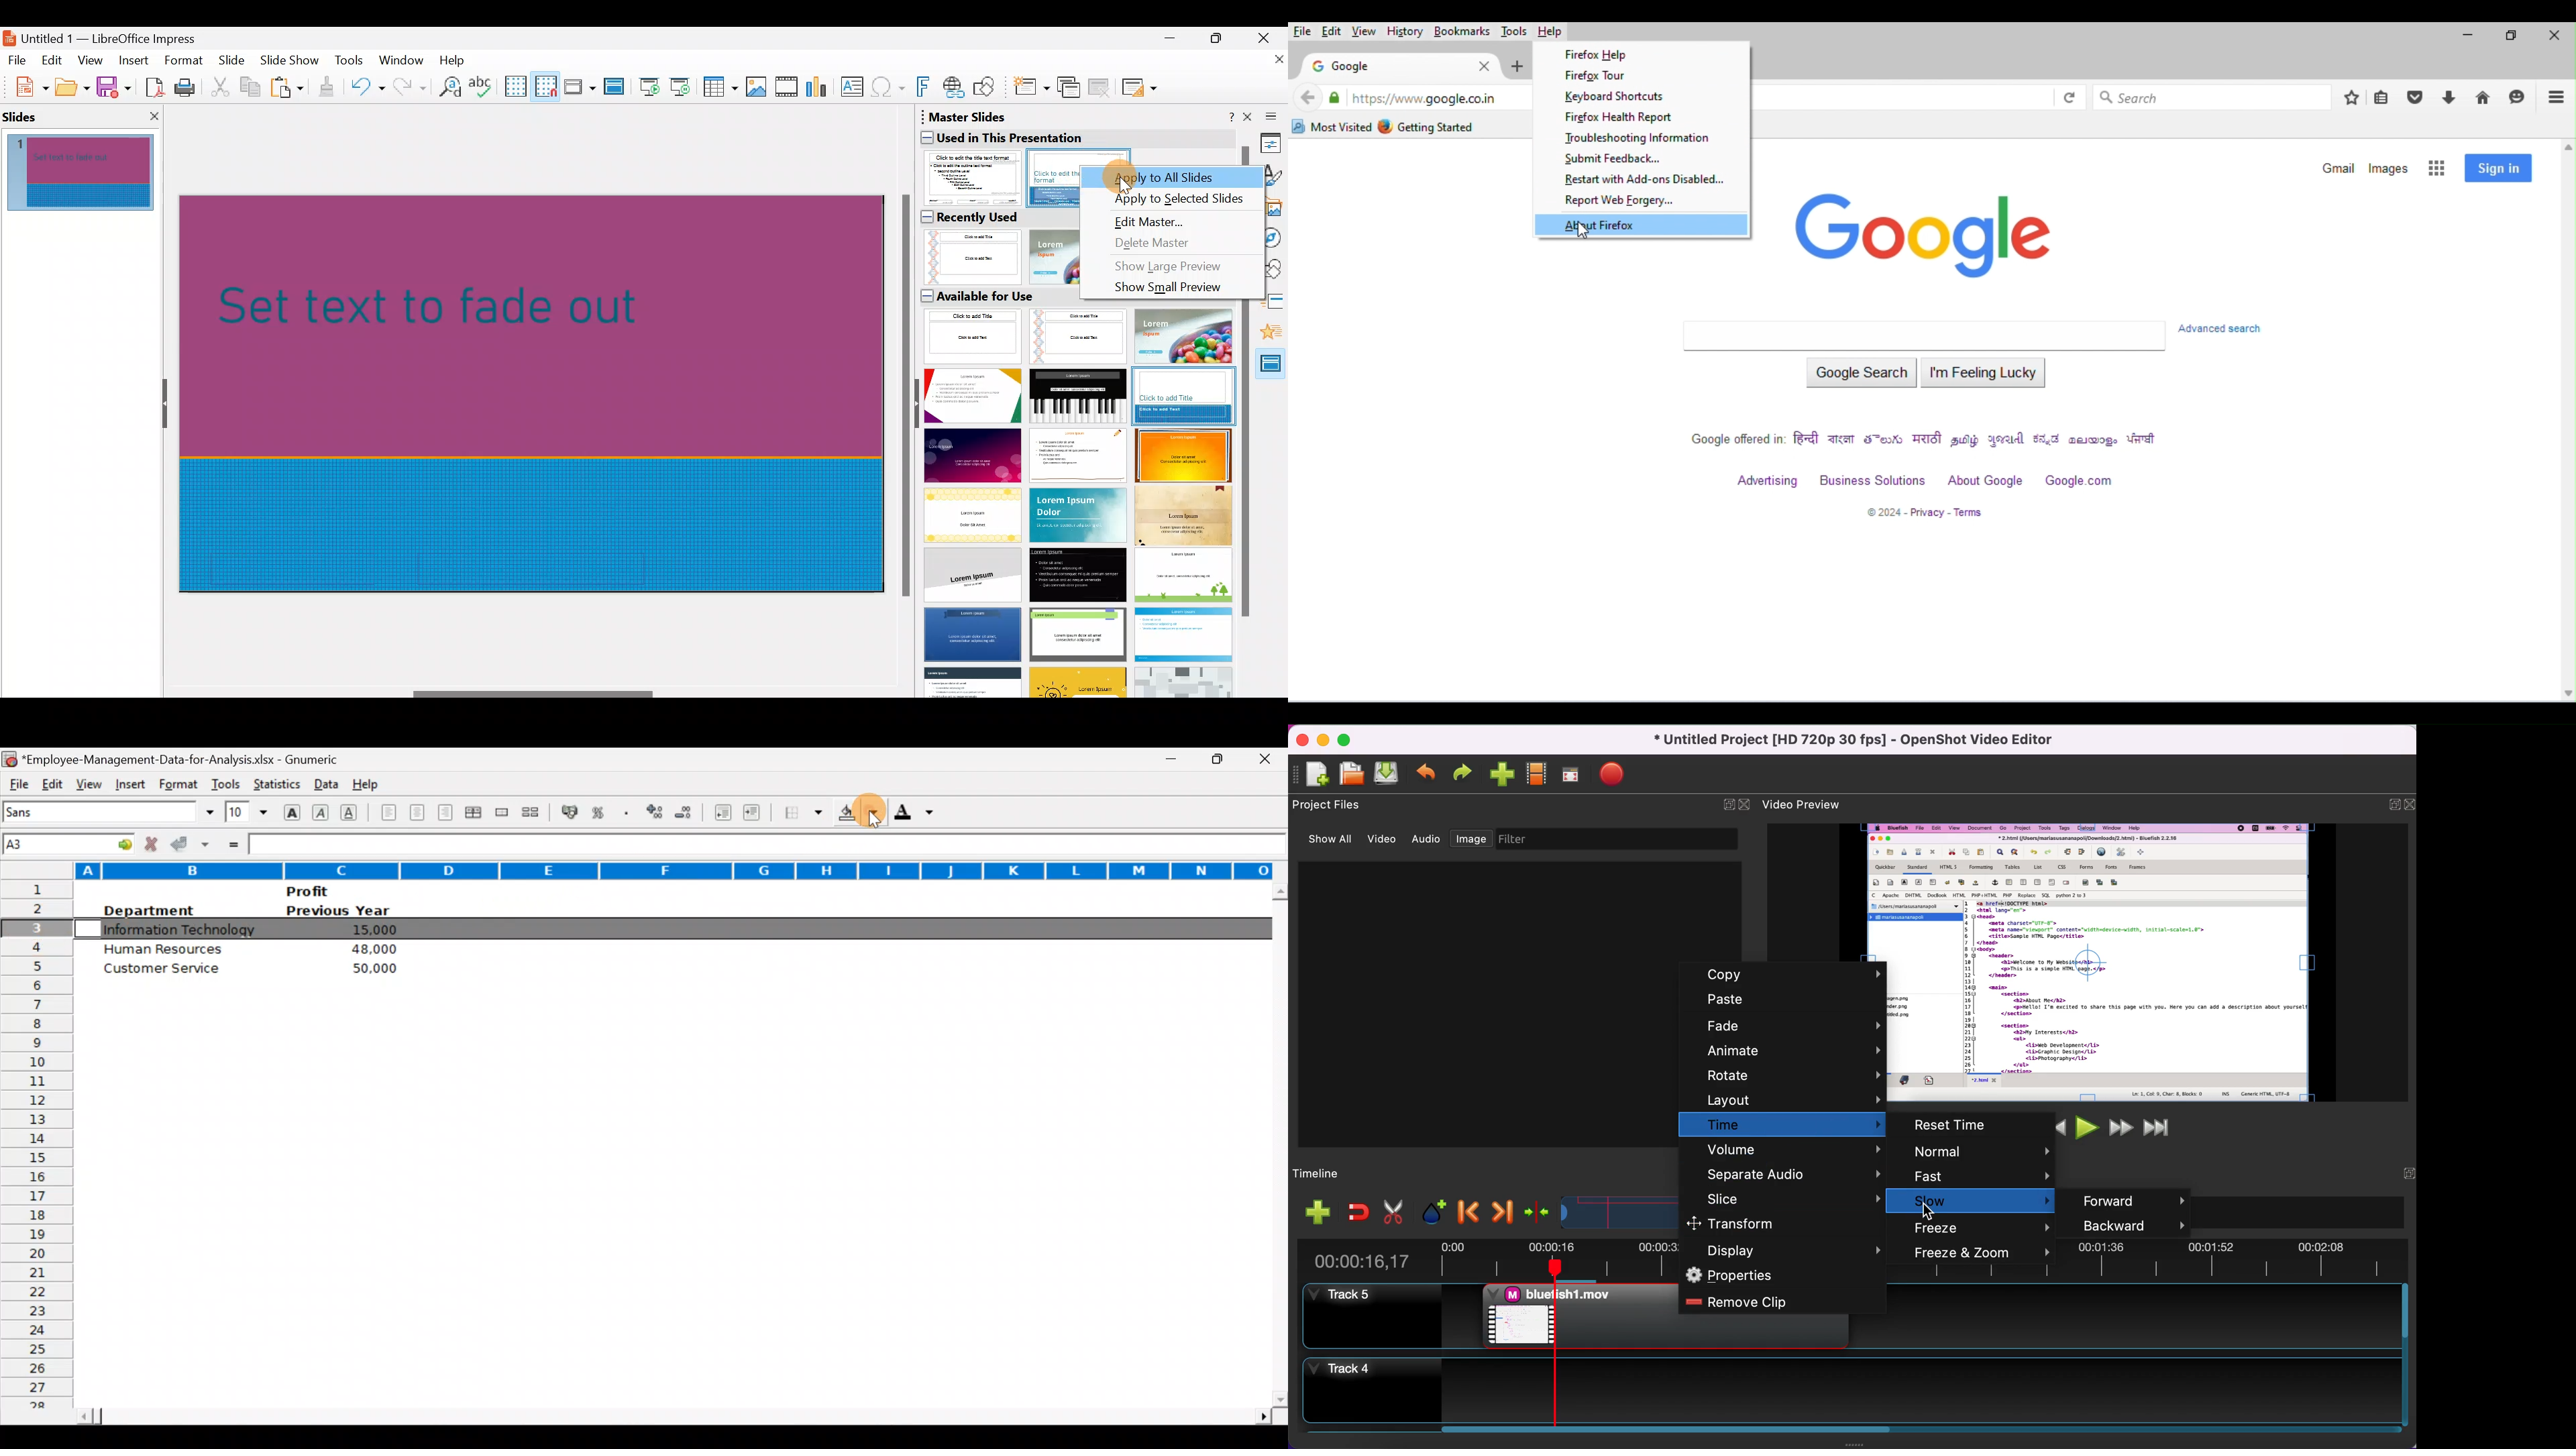 This screenshot has width=2576, height=1456. I want to click on Gallery, so click(1272, 209).